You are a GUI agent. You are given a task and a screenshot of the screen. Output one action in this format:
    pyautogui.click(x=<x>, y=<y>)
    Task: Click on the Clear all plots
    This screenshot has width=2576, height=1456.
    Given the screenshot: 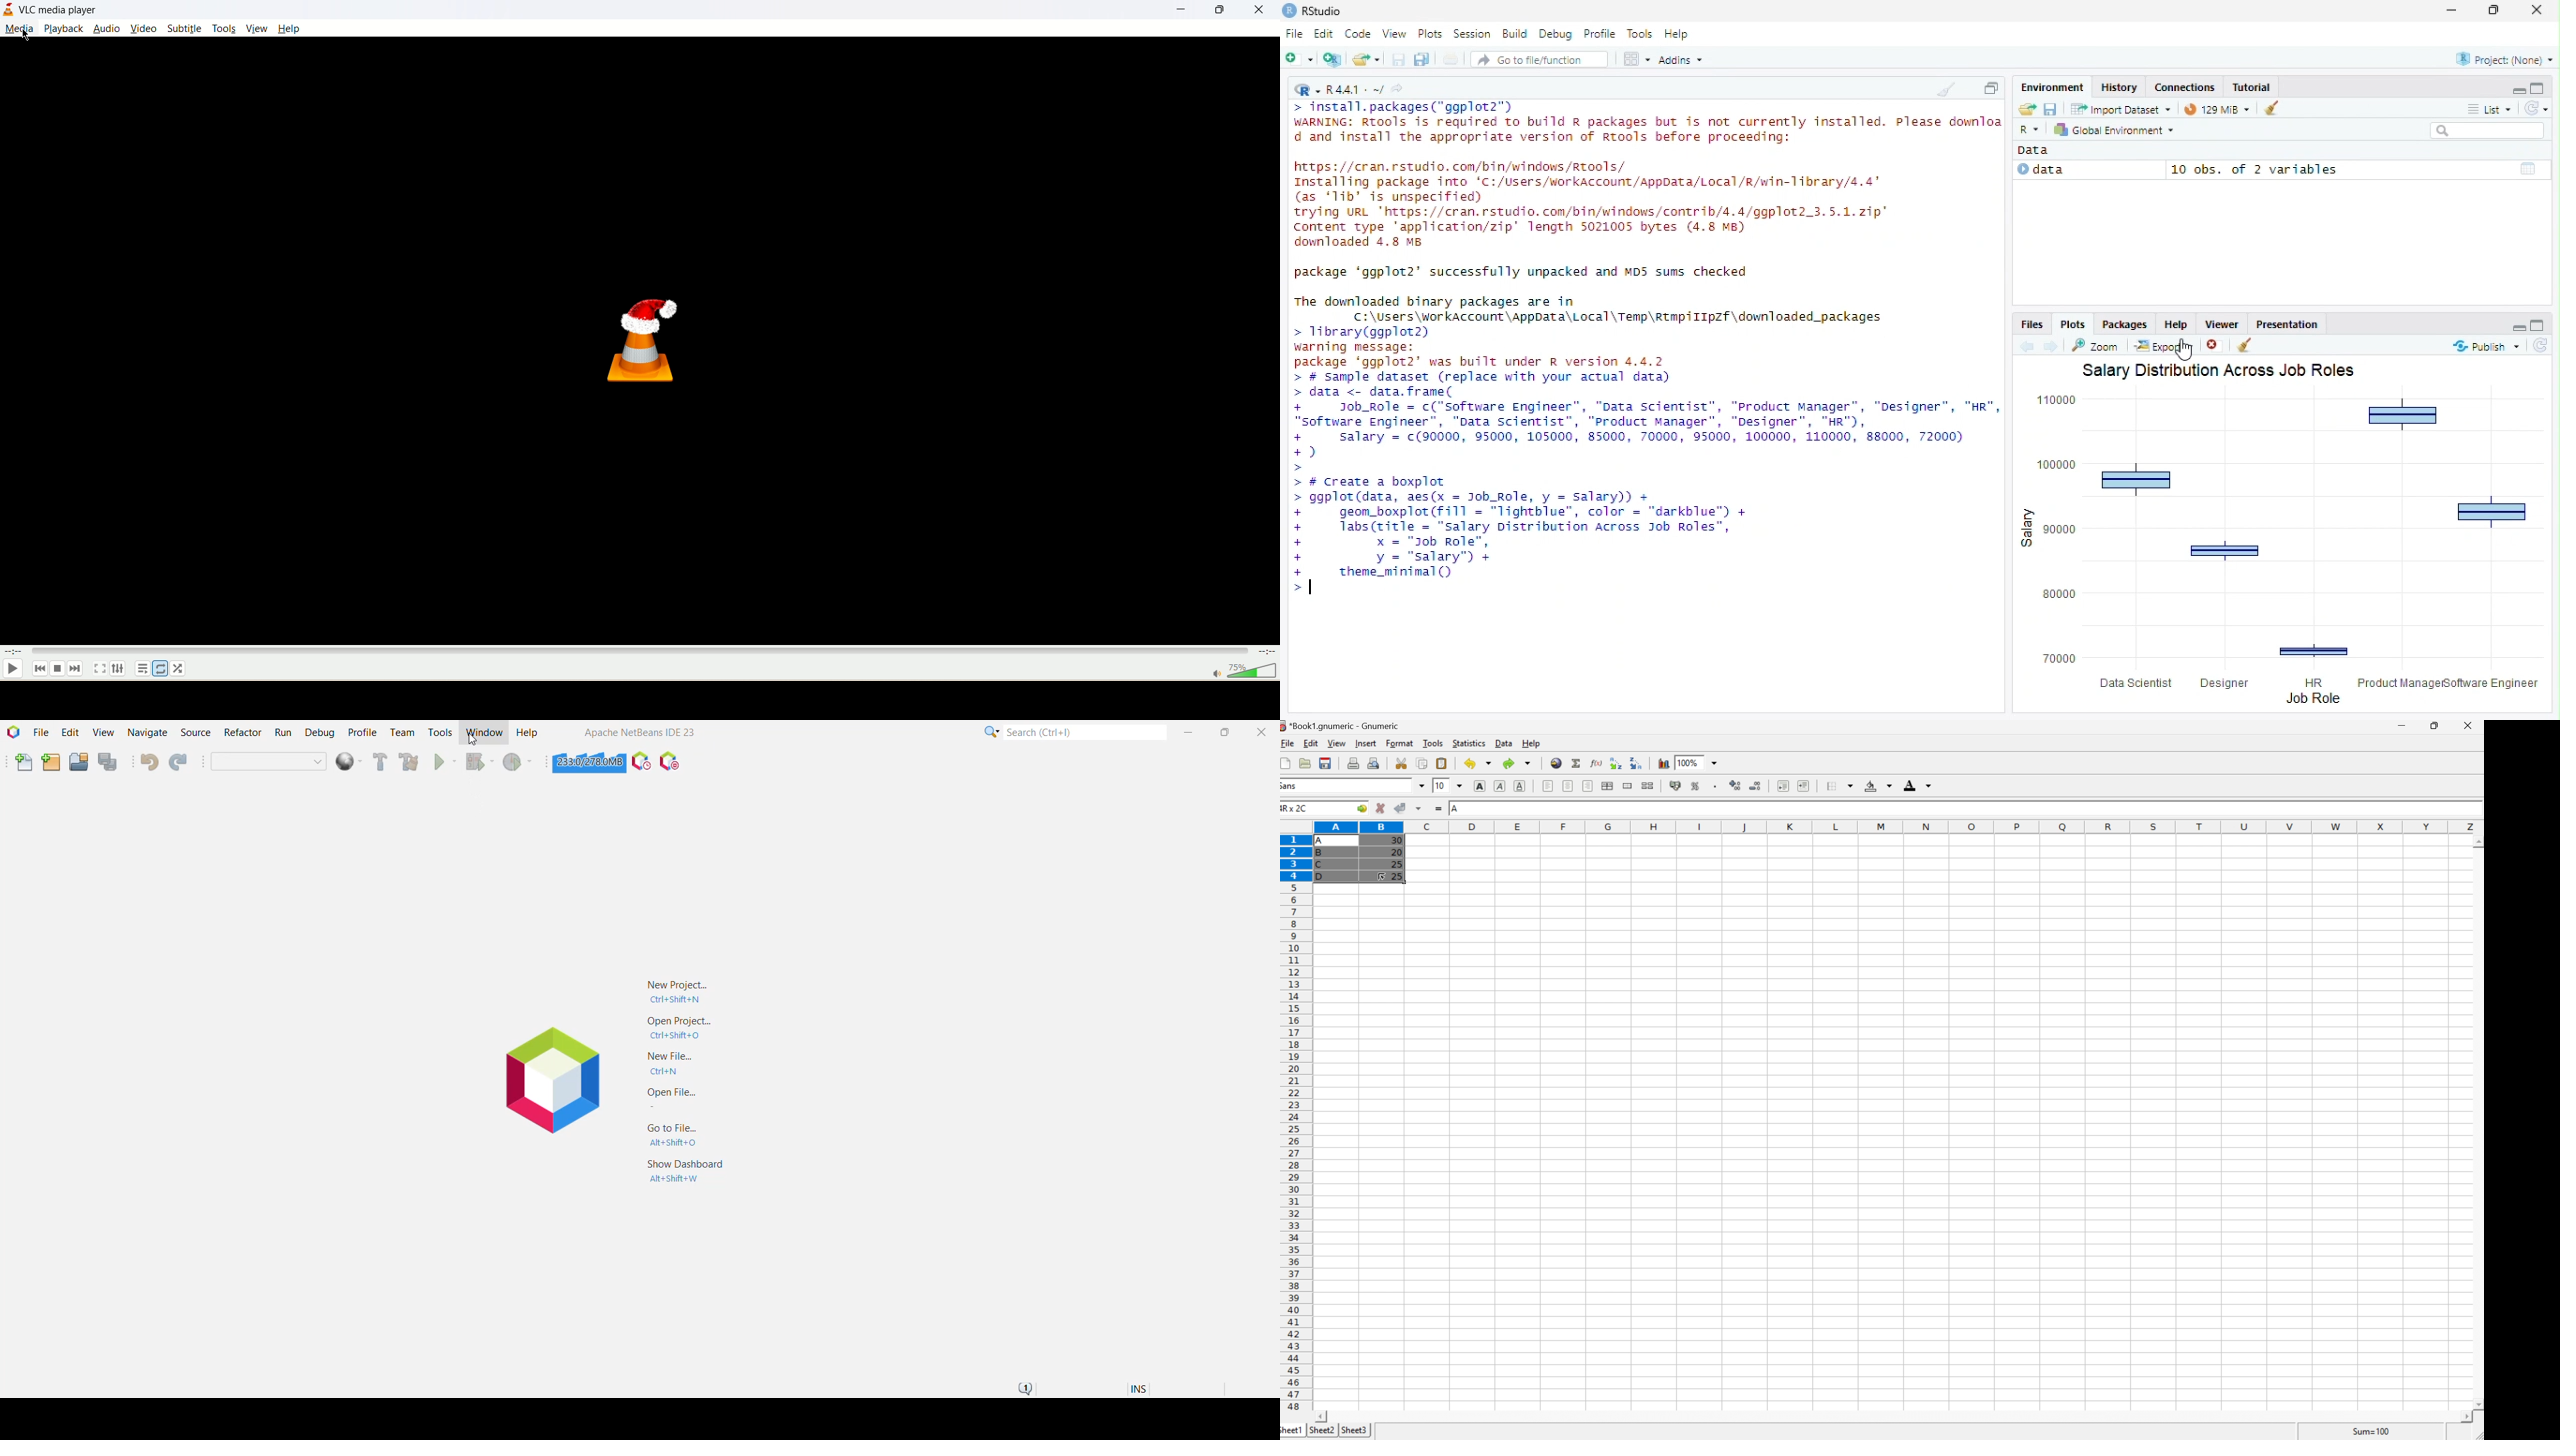 What is the action you would take?
    pyautogui.click(x=2249, y=345)
    